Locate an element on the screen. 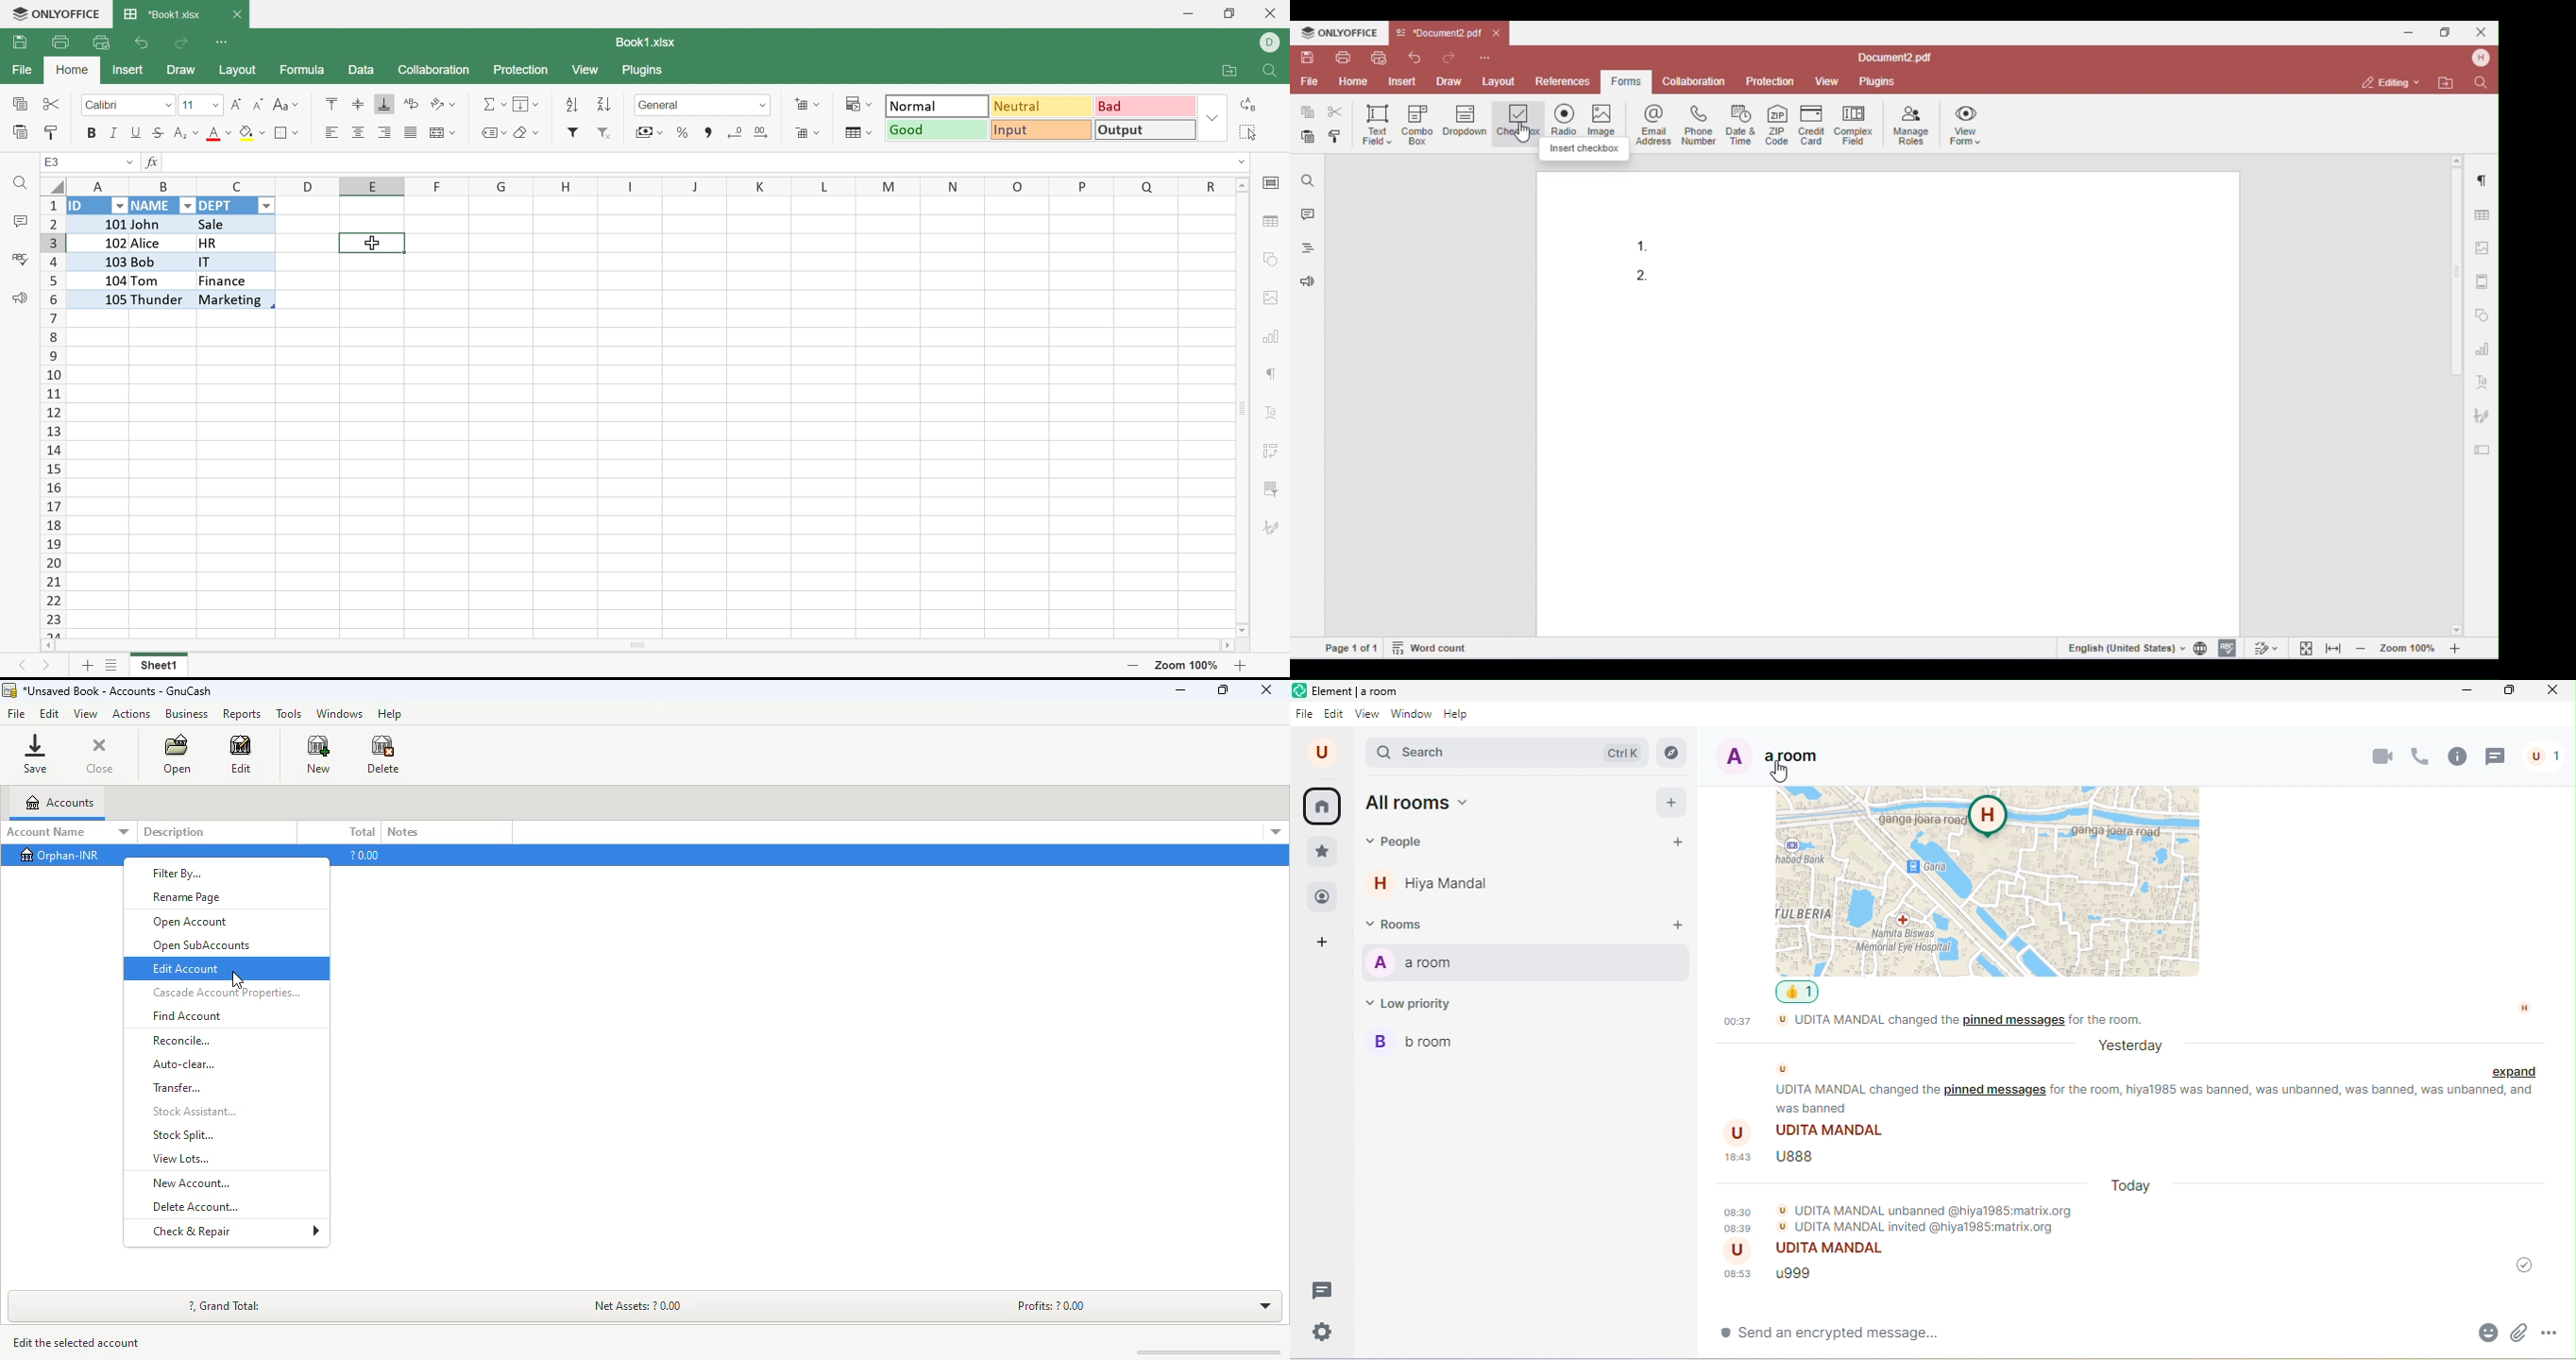 This screenshot has width=2576, height=1372. IT is located at coordinates (232, 263).